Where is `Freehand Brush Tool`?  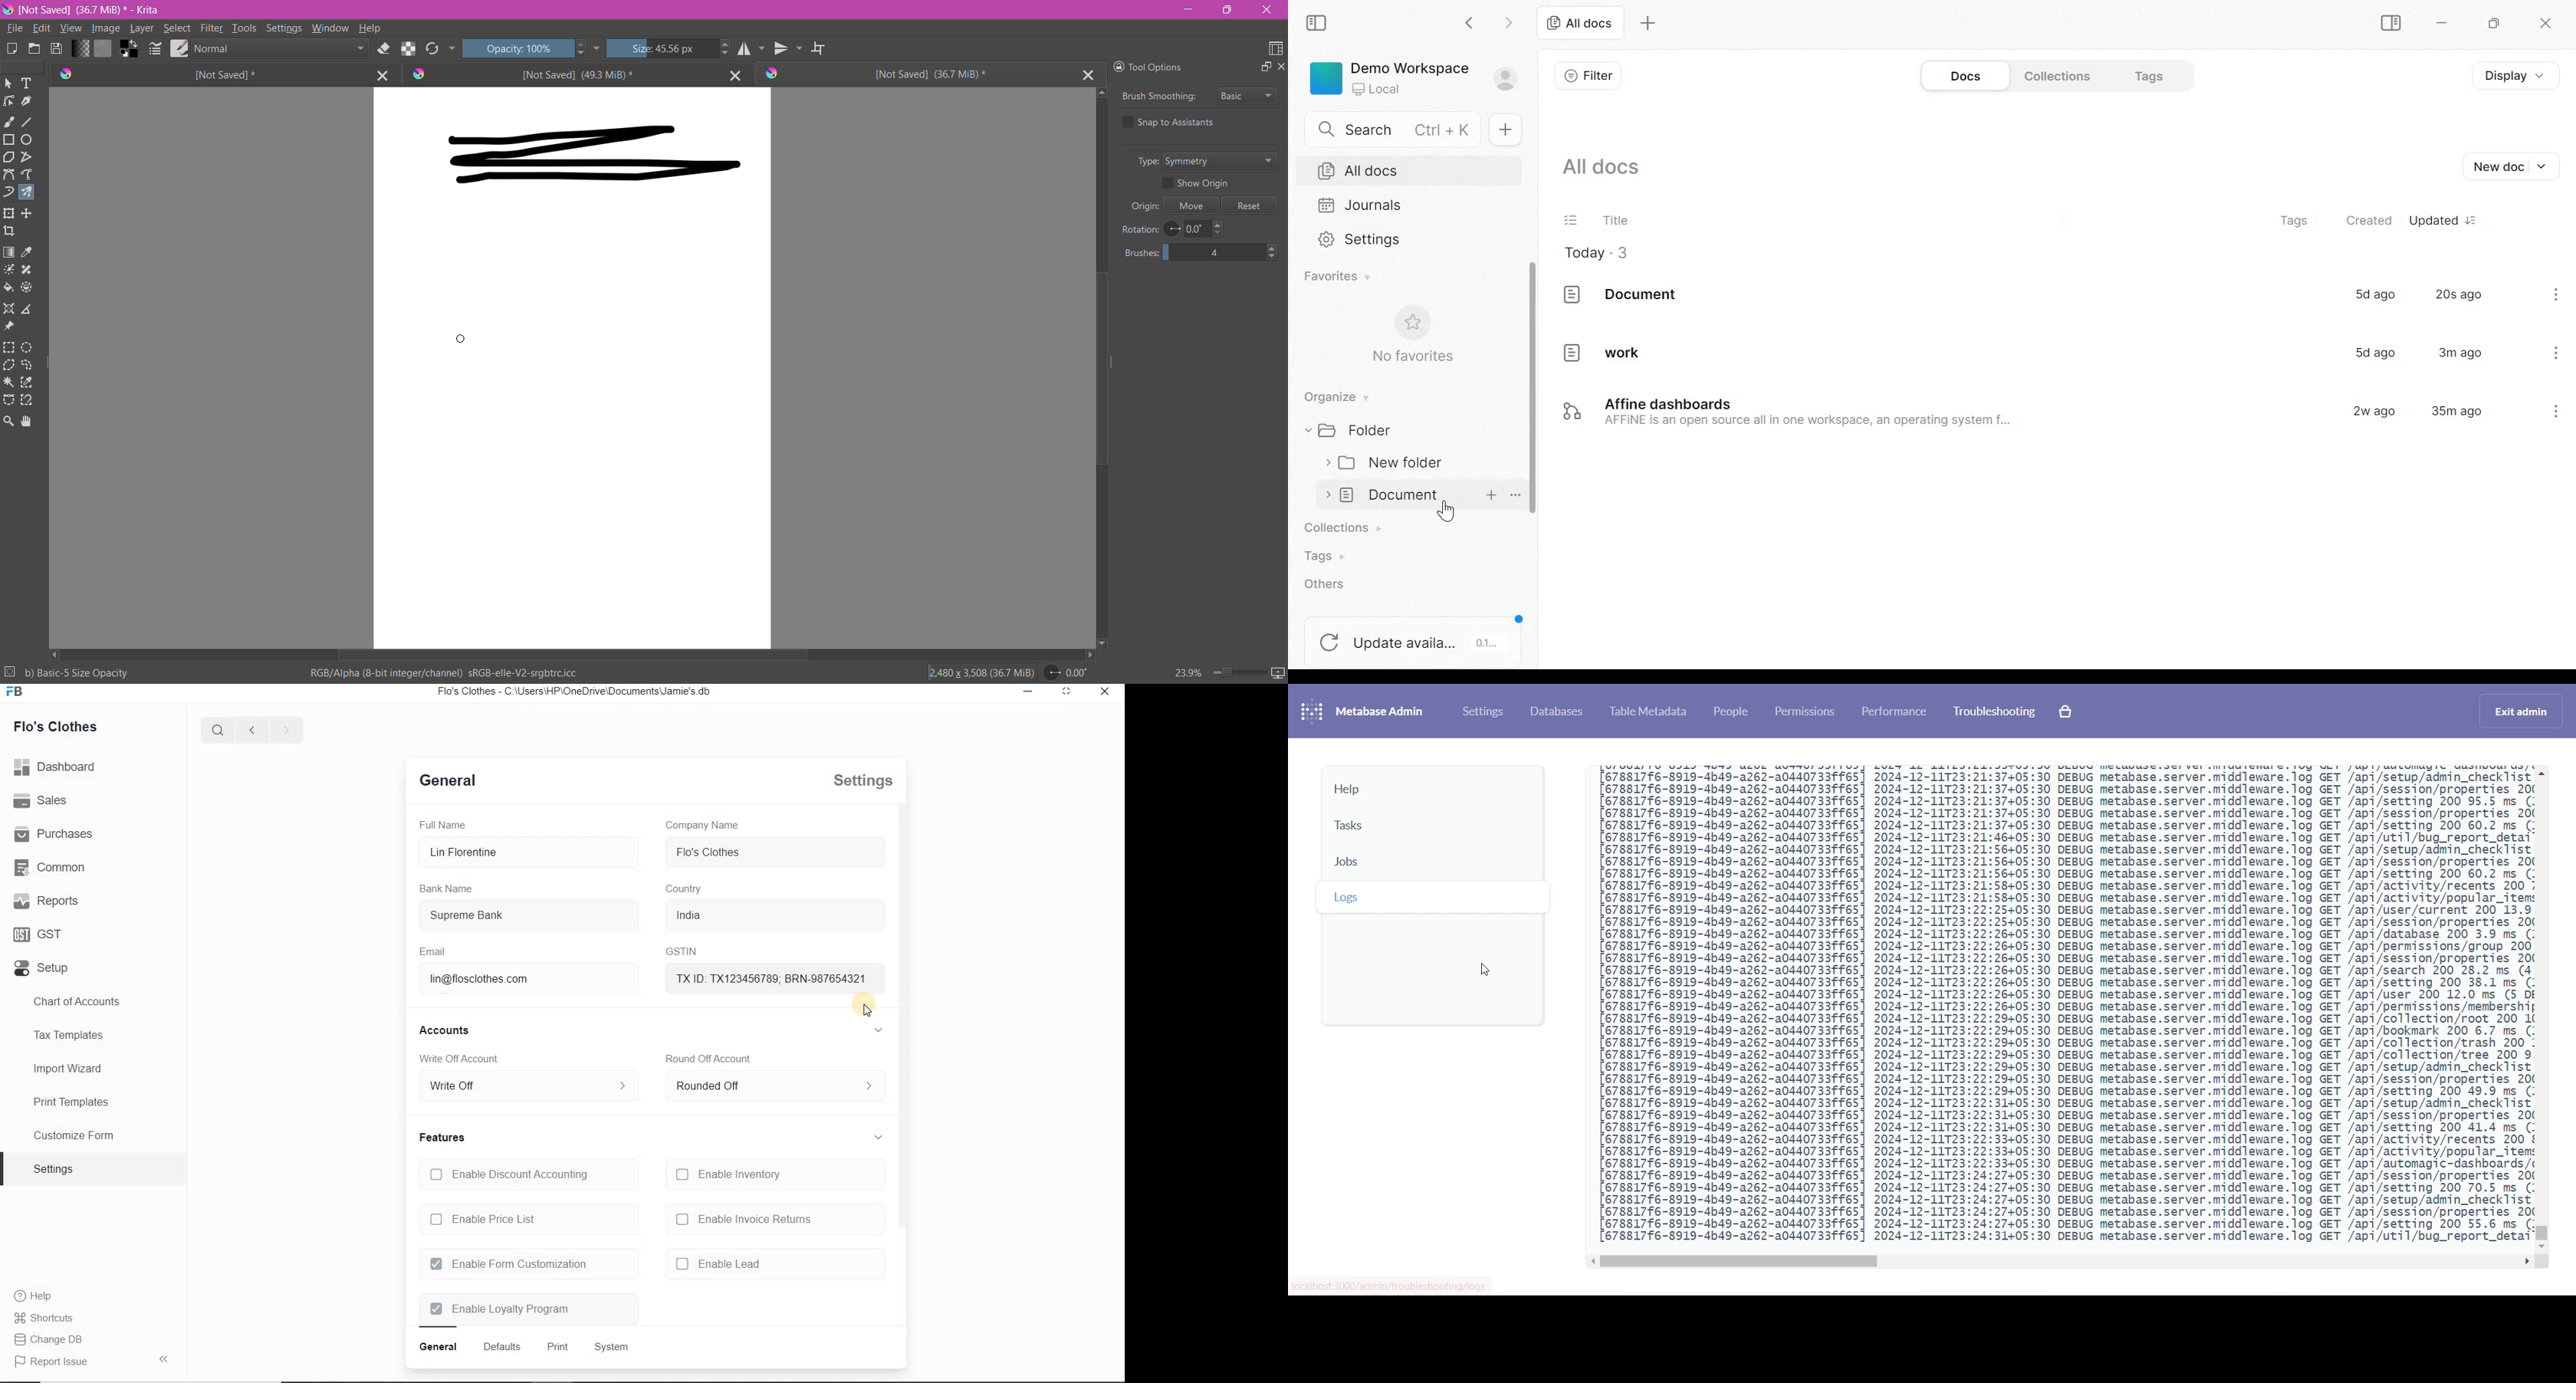
Freehand Brush Tool is located at coordinates (9, 121).